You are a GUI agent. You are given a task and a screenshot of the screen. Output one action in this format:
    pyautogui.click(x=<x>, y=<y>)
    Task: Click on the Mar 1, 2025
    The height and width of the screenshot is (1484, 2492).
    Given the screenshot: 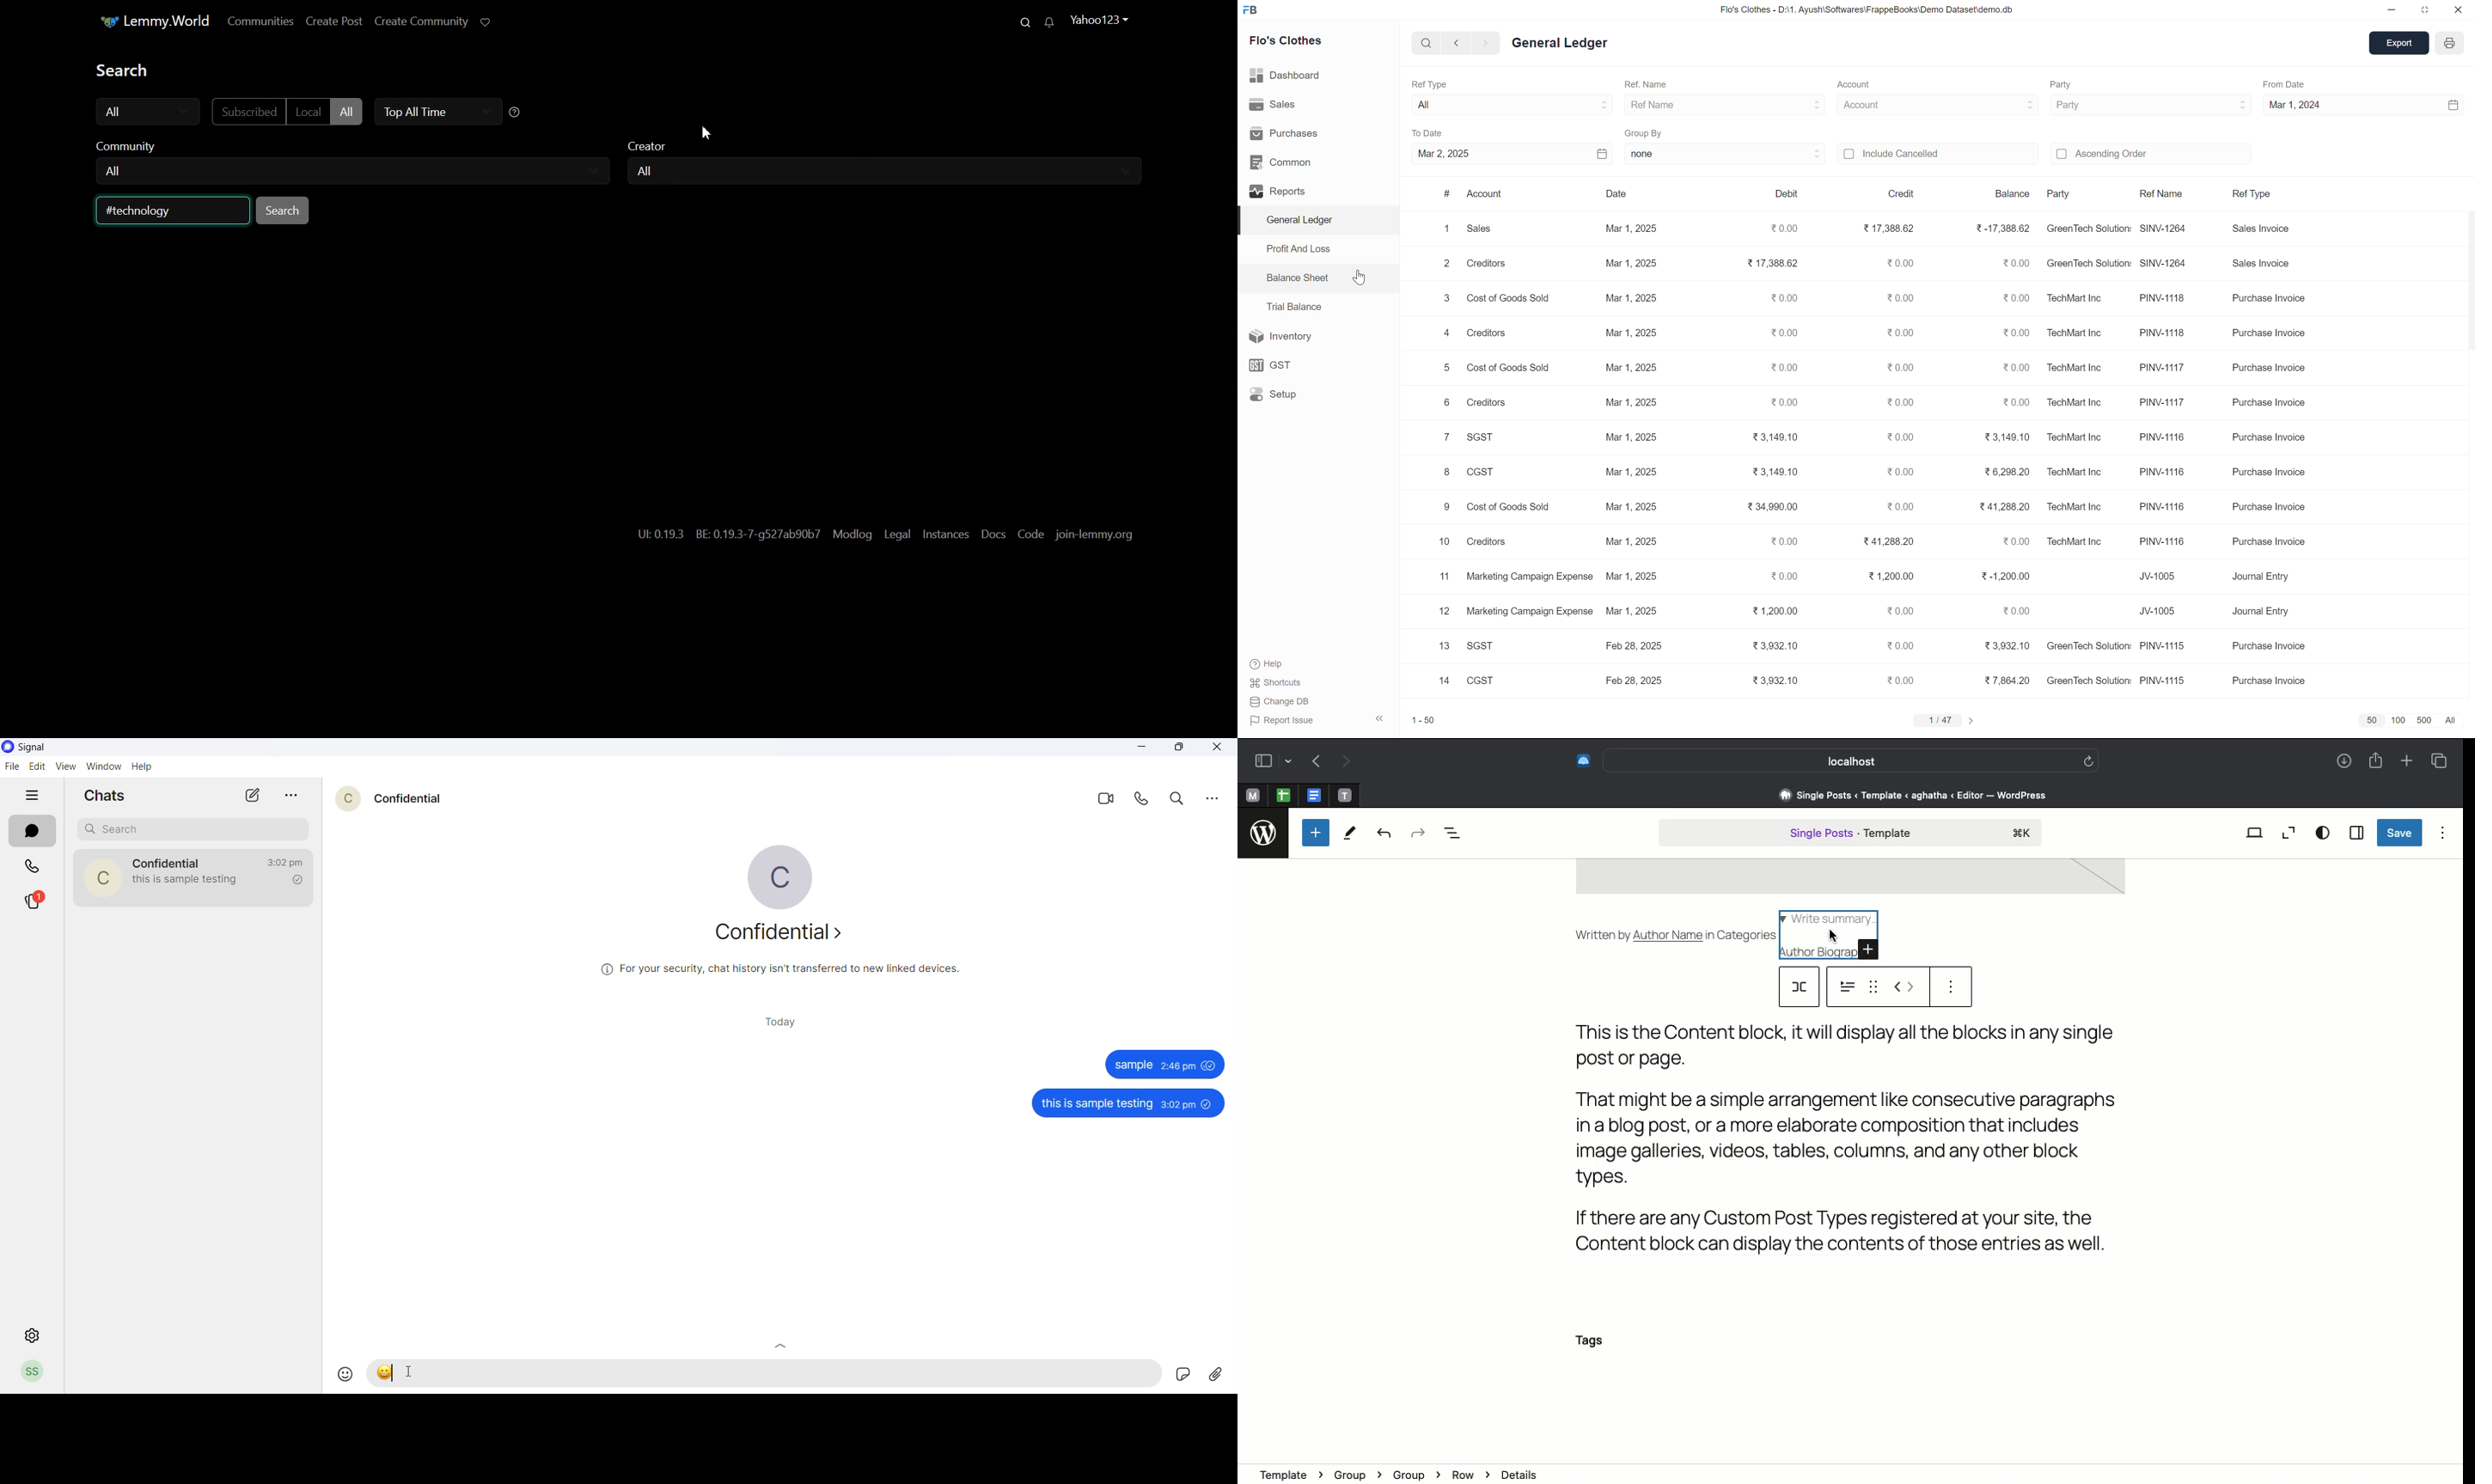 What is the action you would take?
    pyautogui.click(x=1631, y=333)
    